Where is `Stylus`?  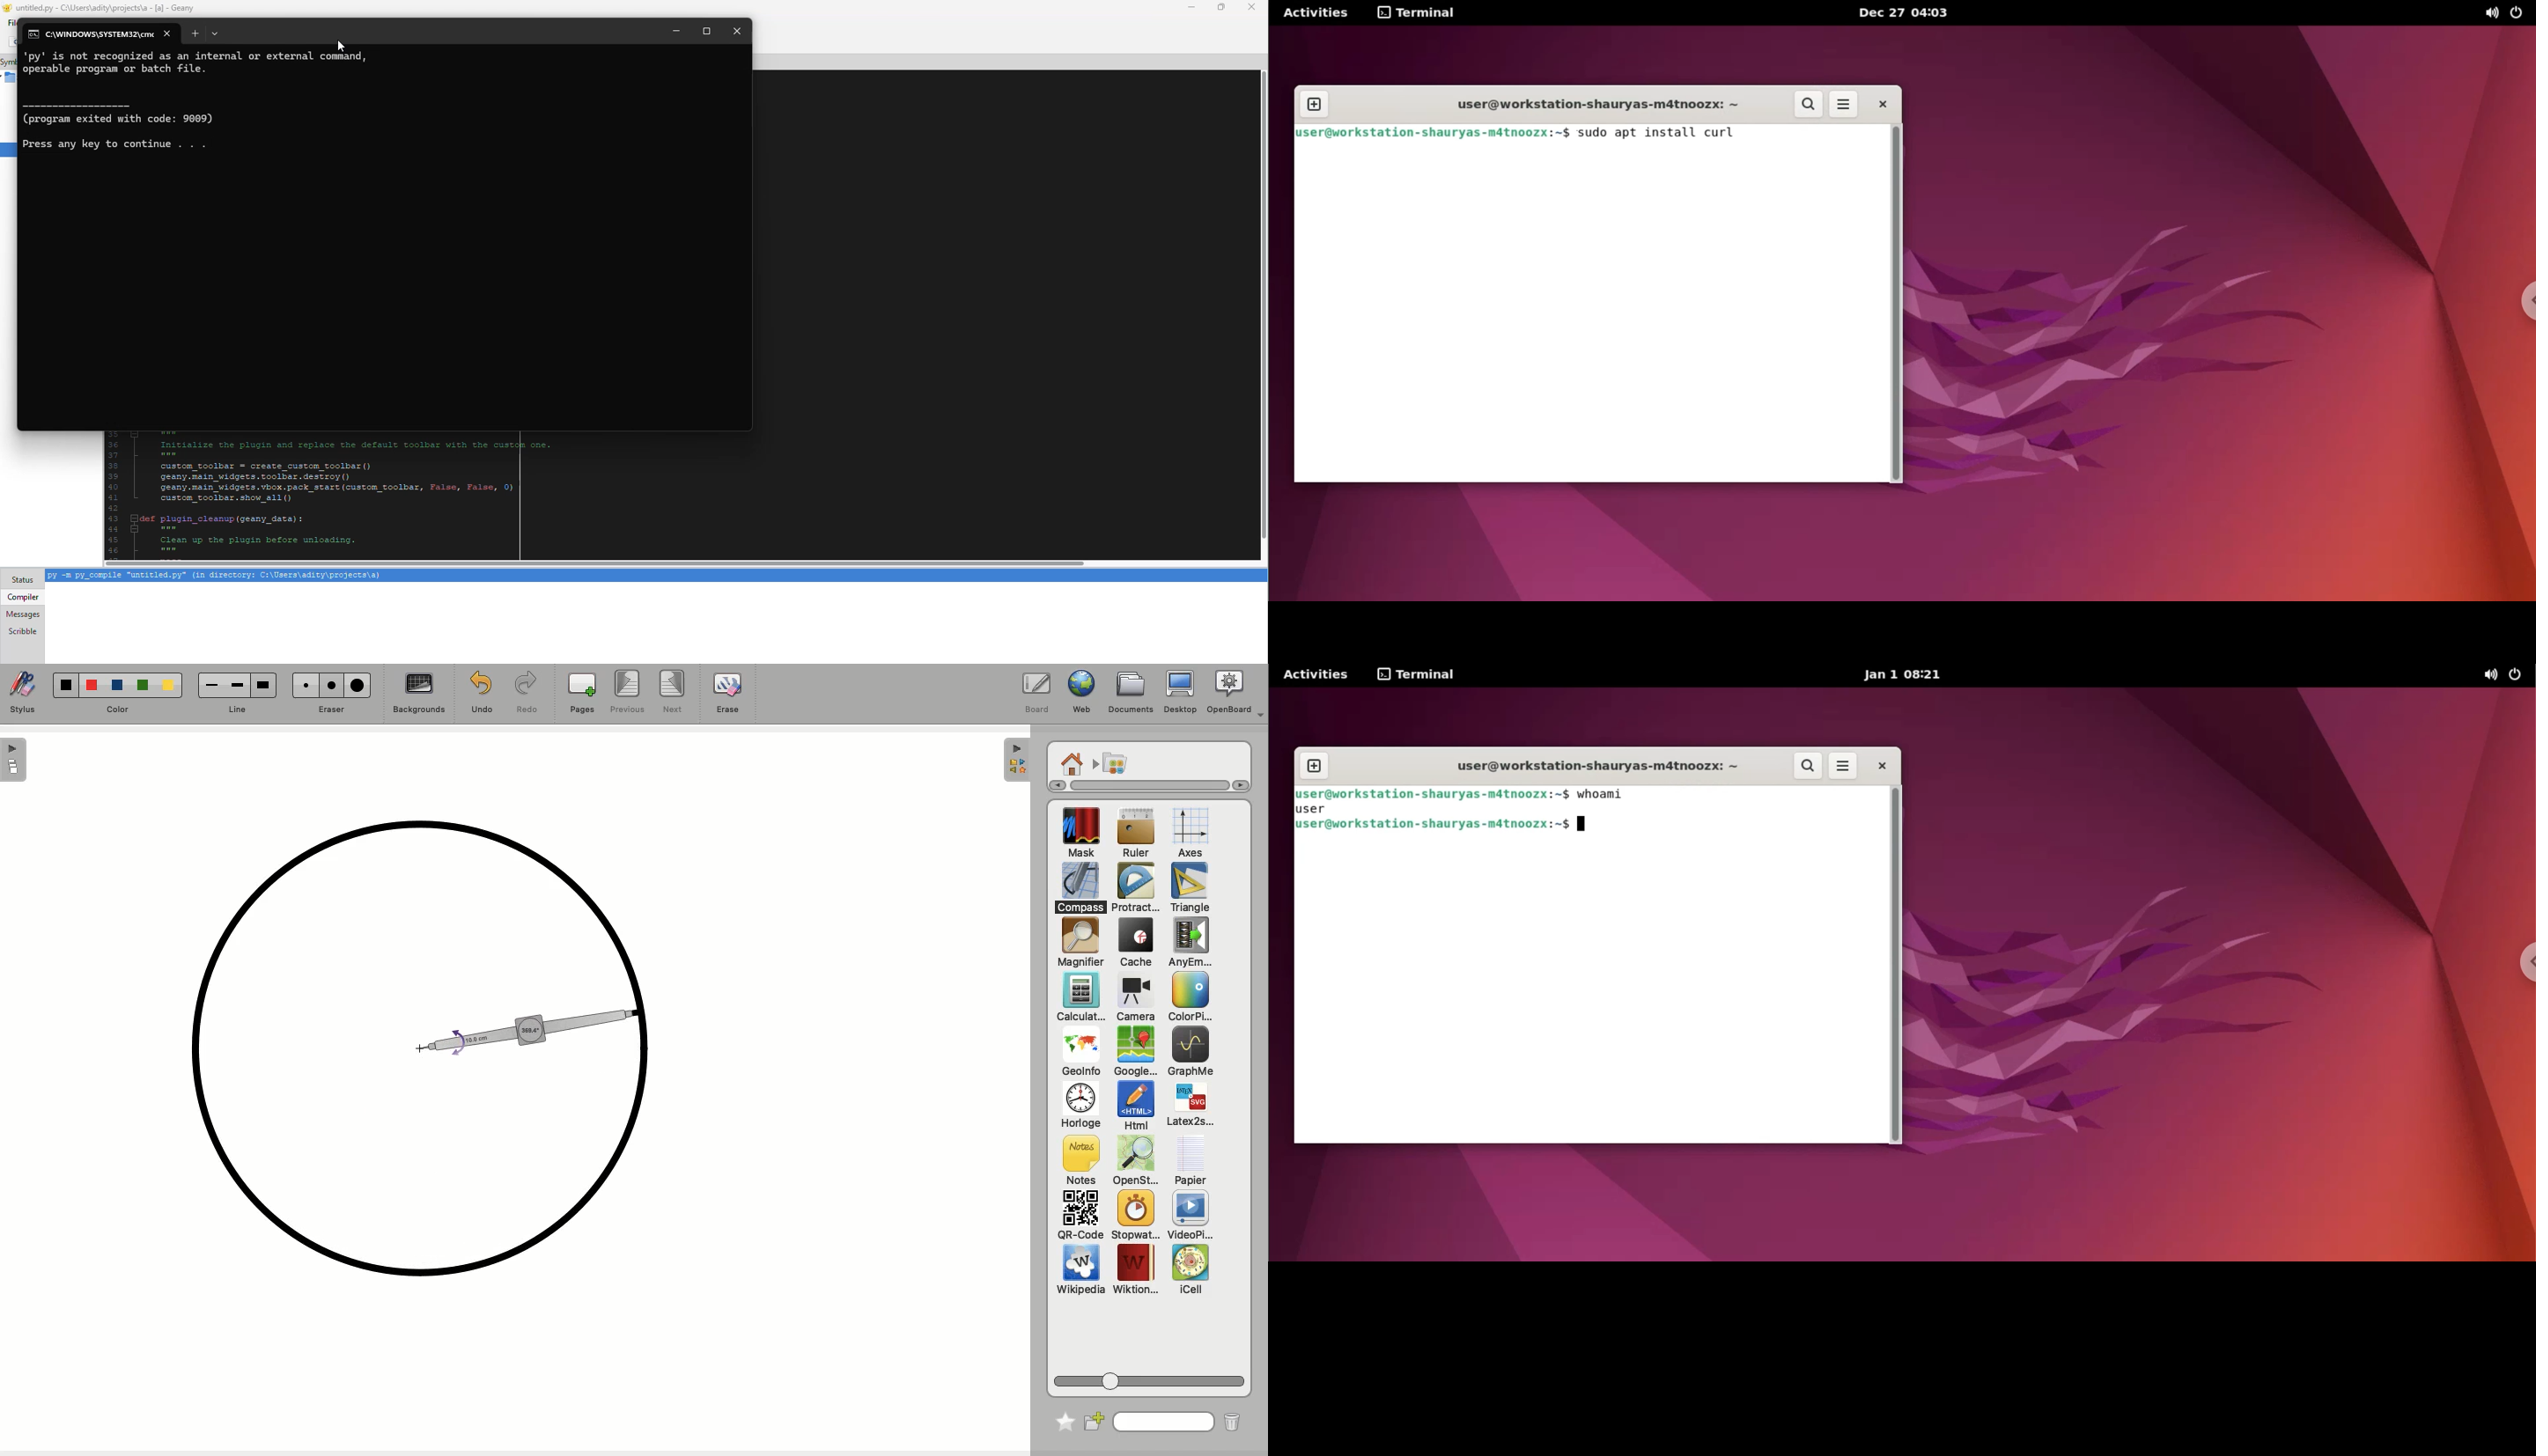 Stylus is located at coordinates (26, 694).